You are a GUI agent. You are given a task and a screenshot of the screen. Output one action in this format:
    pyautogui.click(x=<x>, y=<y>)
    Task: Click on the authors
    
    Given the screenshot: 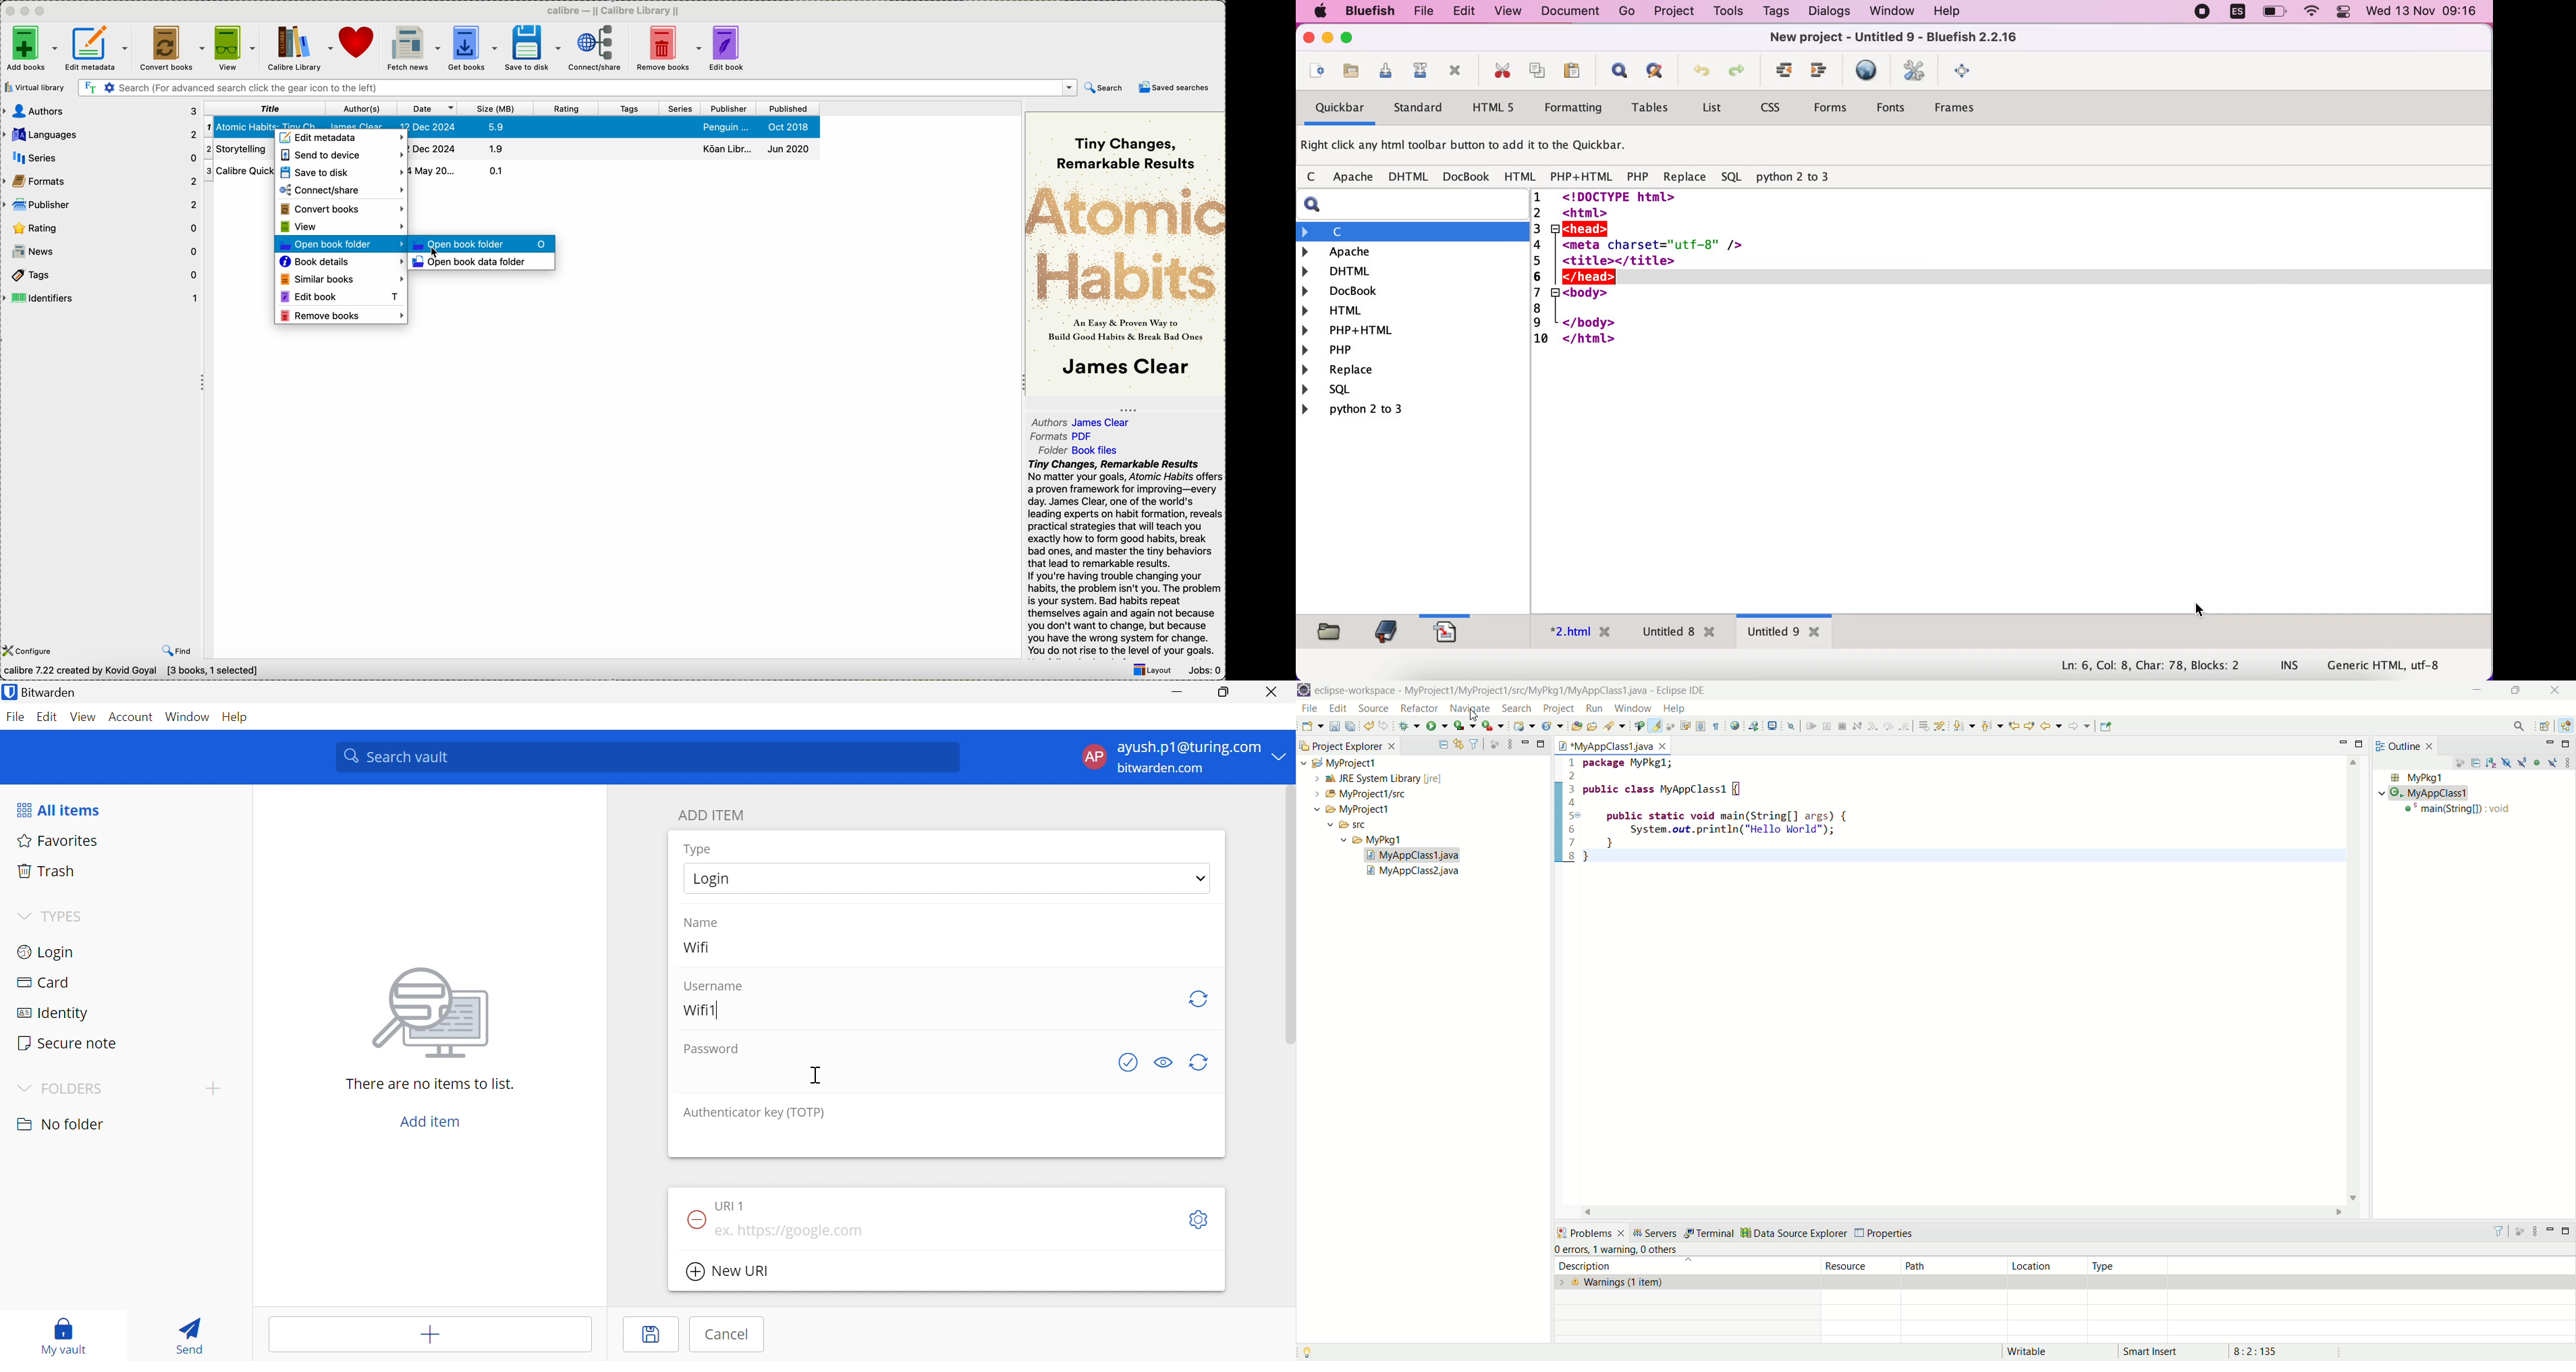 What is the action you would take?
    pyautogui.click(x=101, y=111)
    